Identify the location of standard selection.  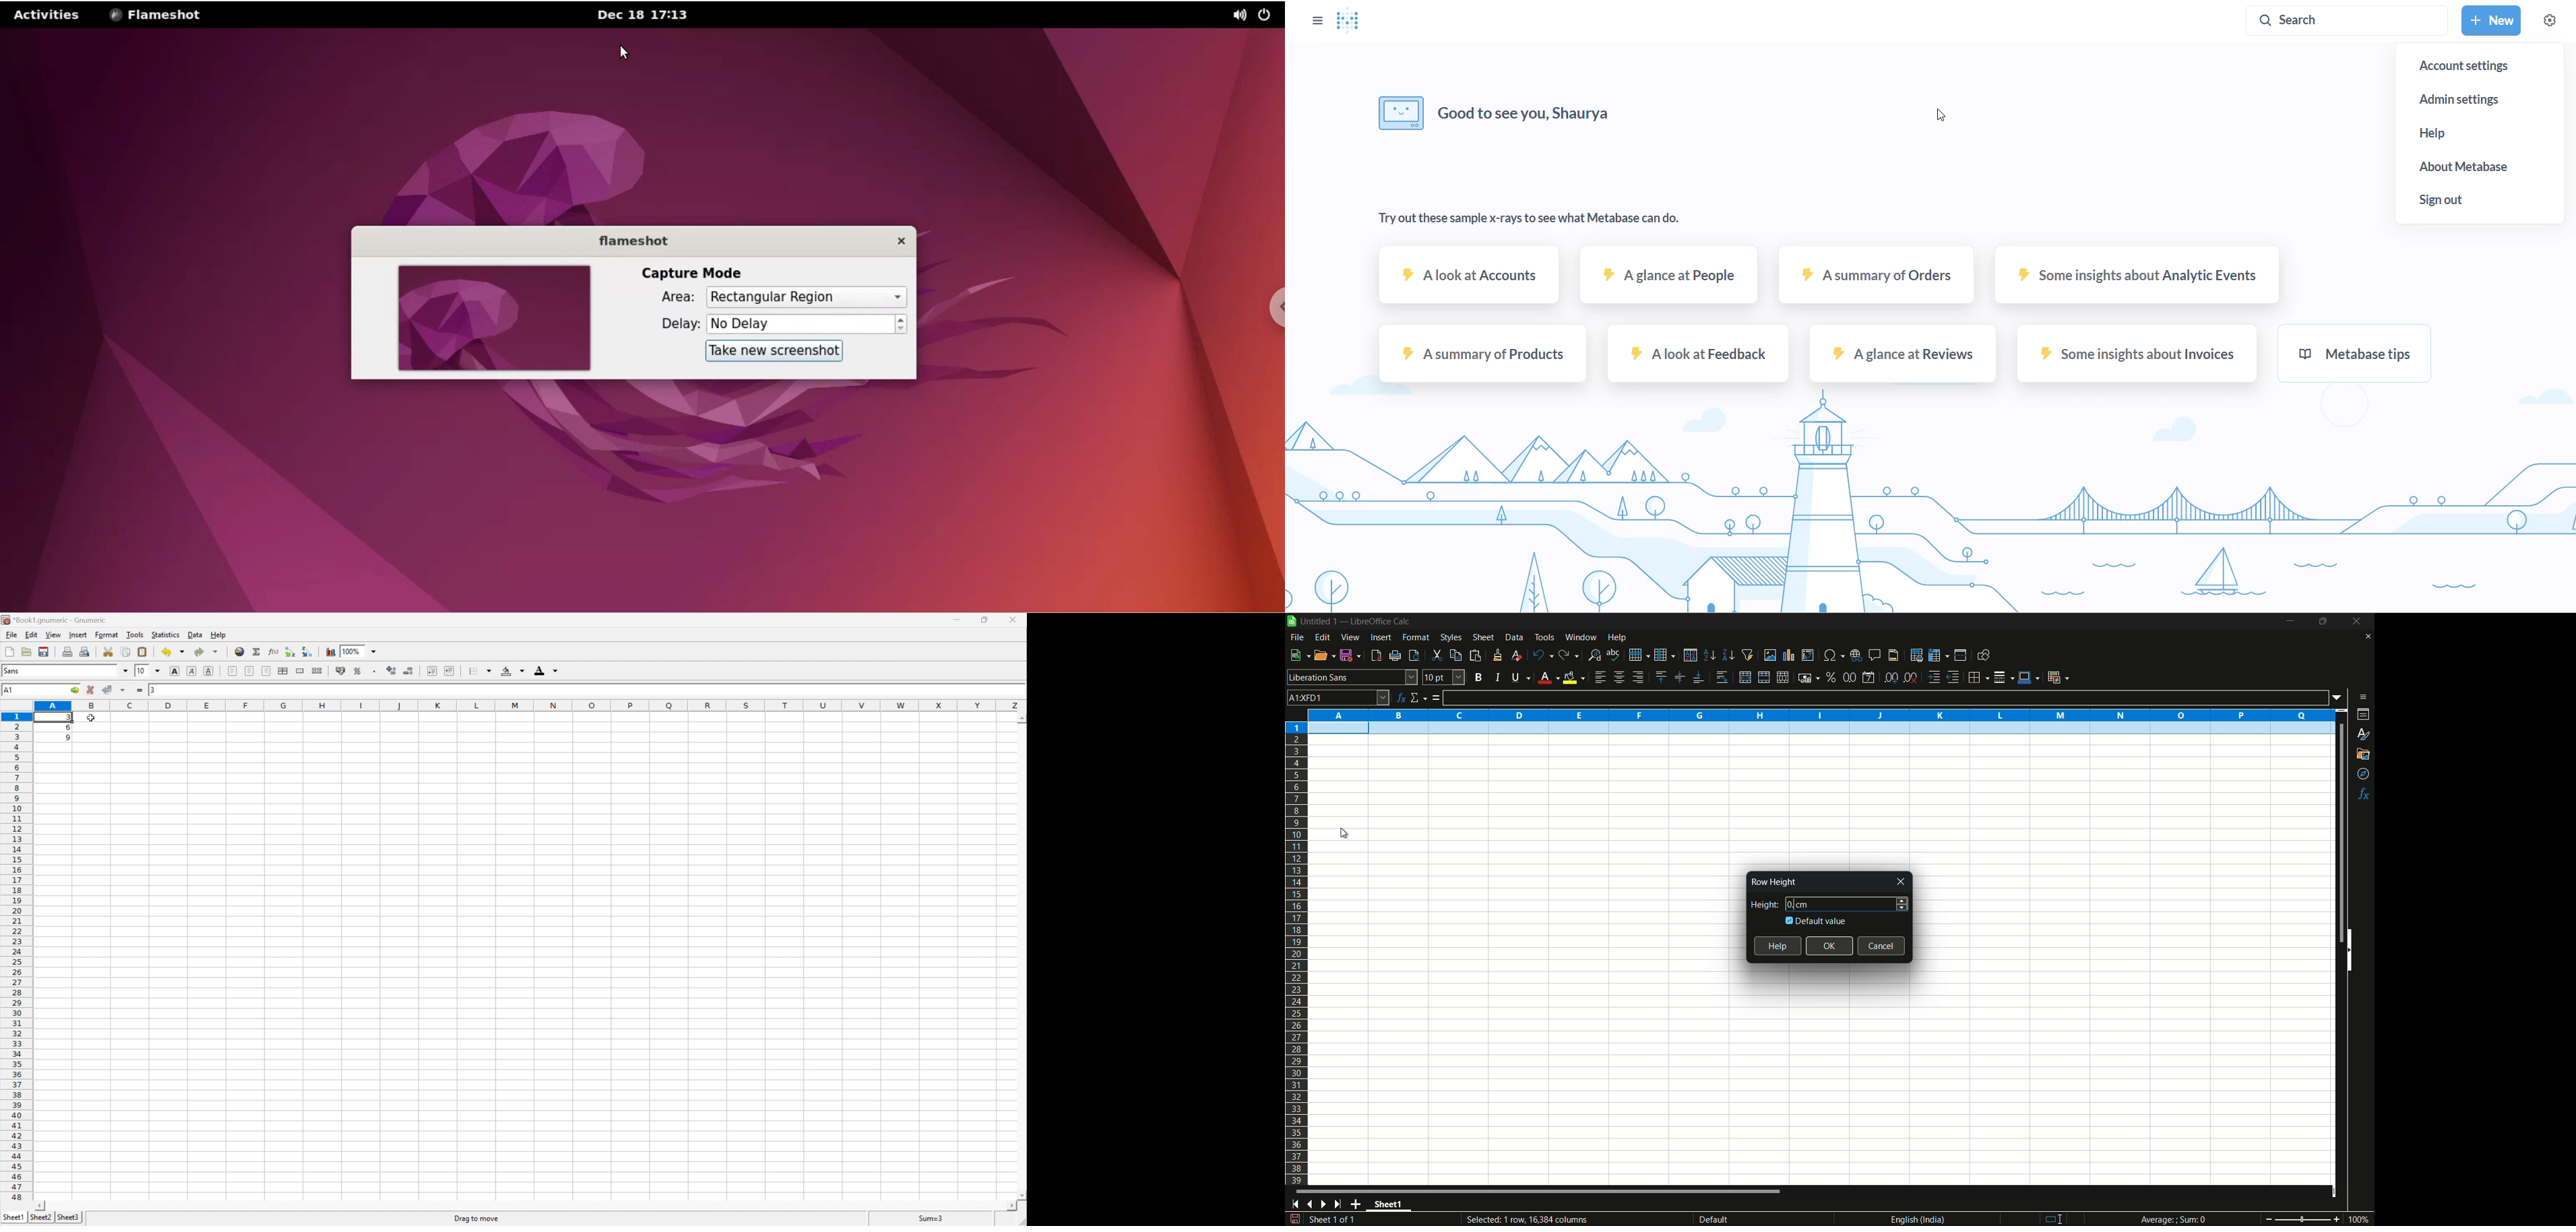
(2058, 1219).